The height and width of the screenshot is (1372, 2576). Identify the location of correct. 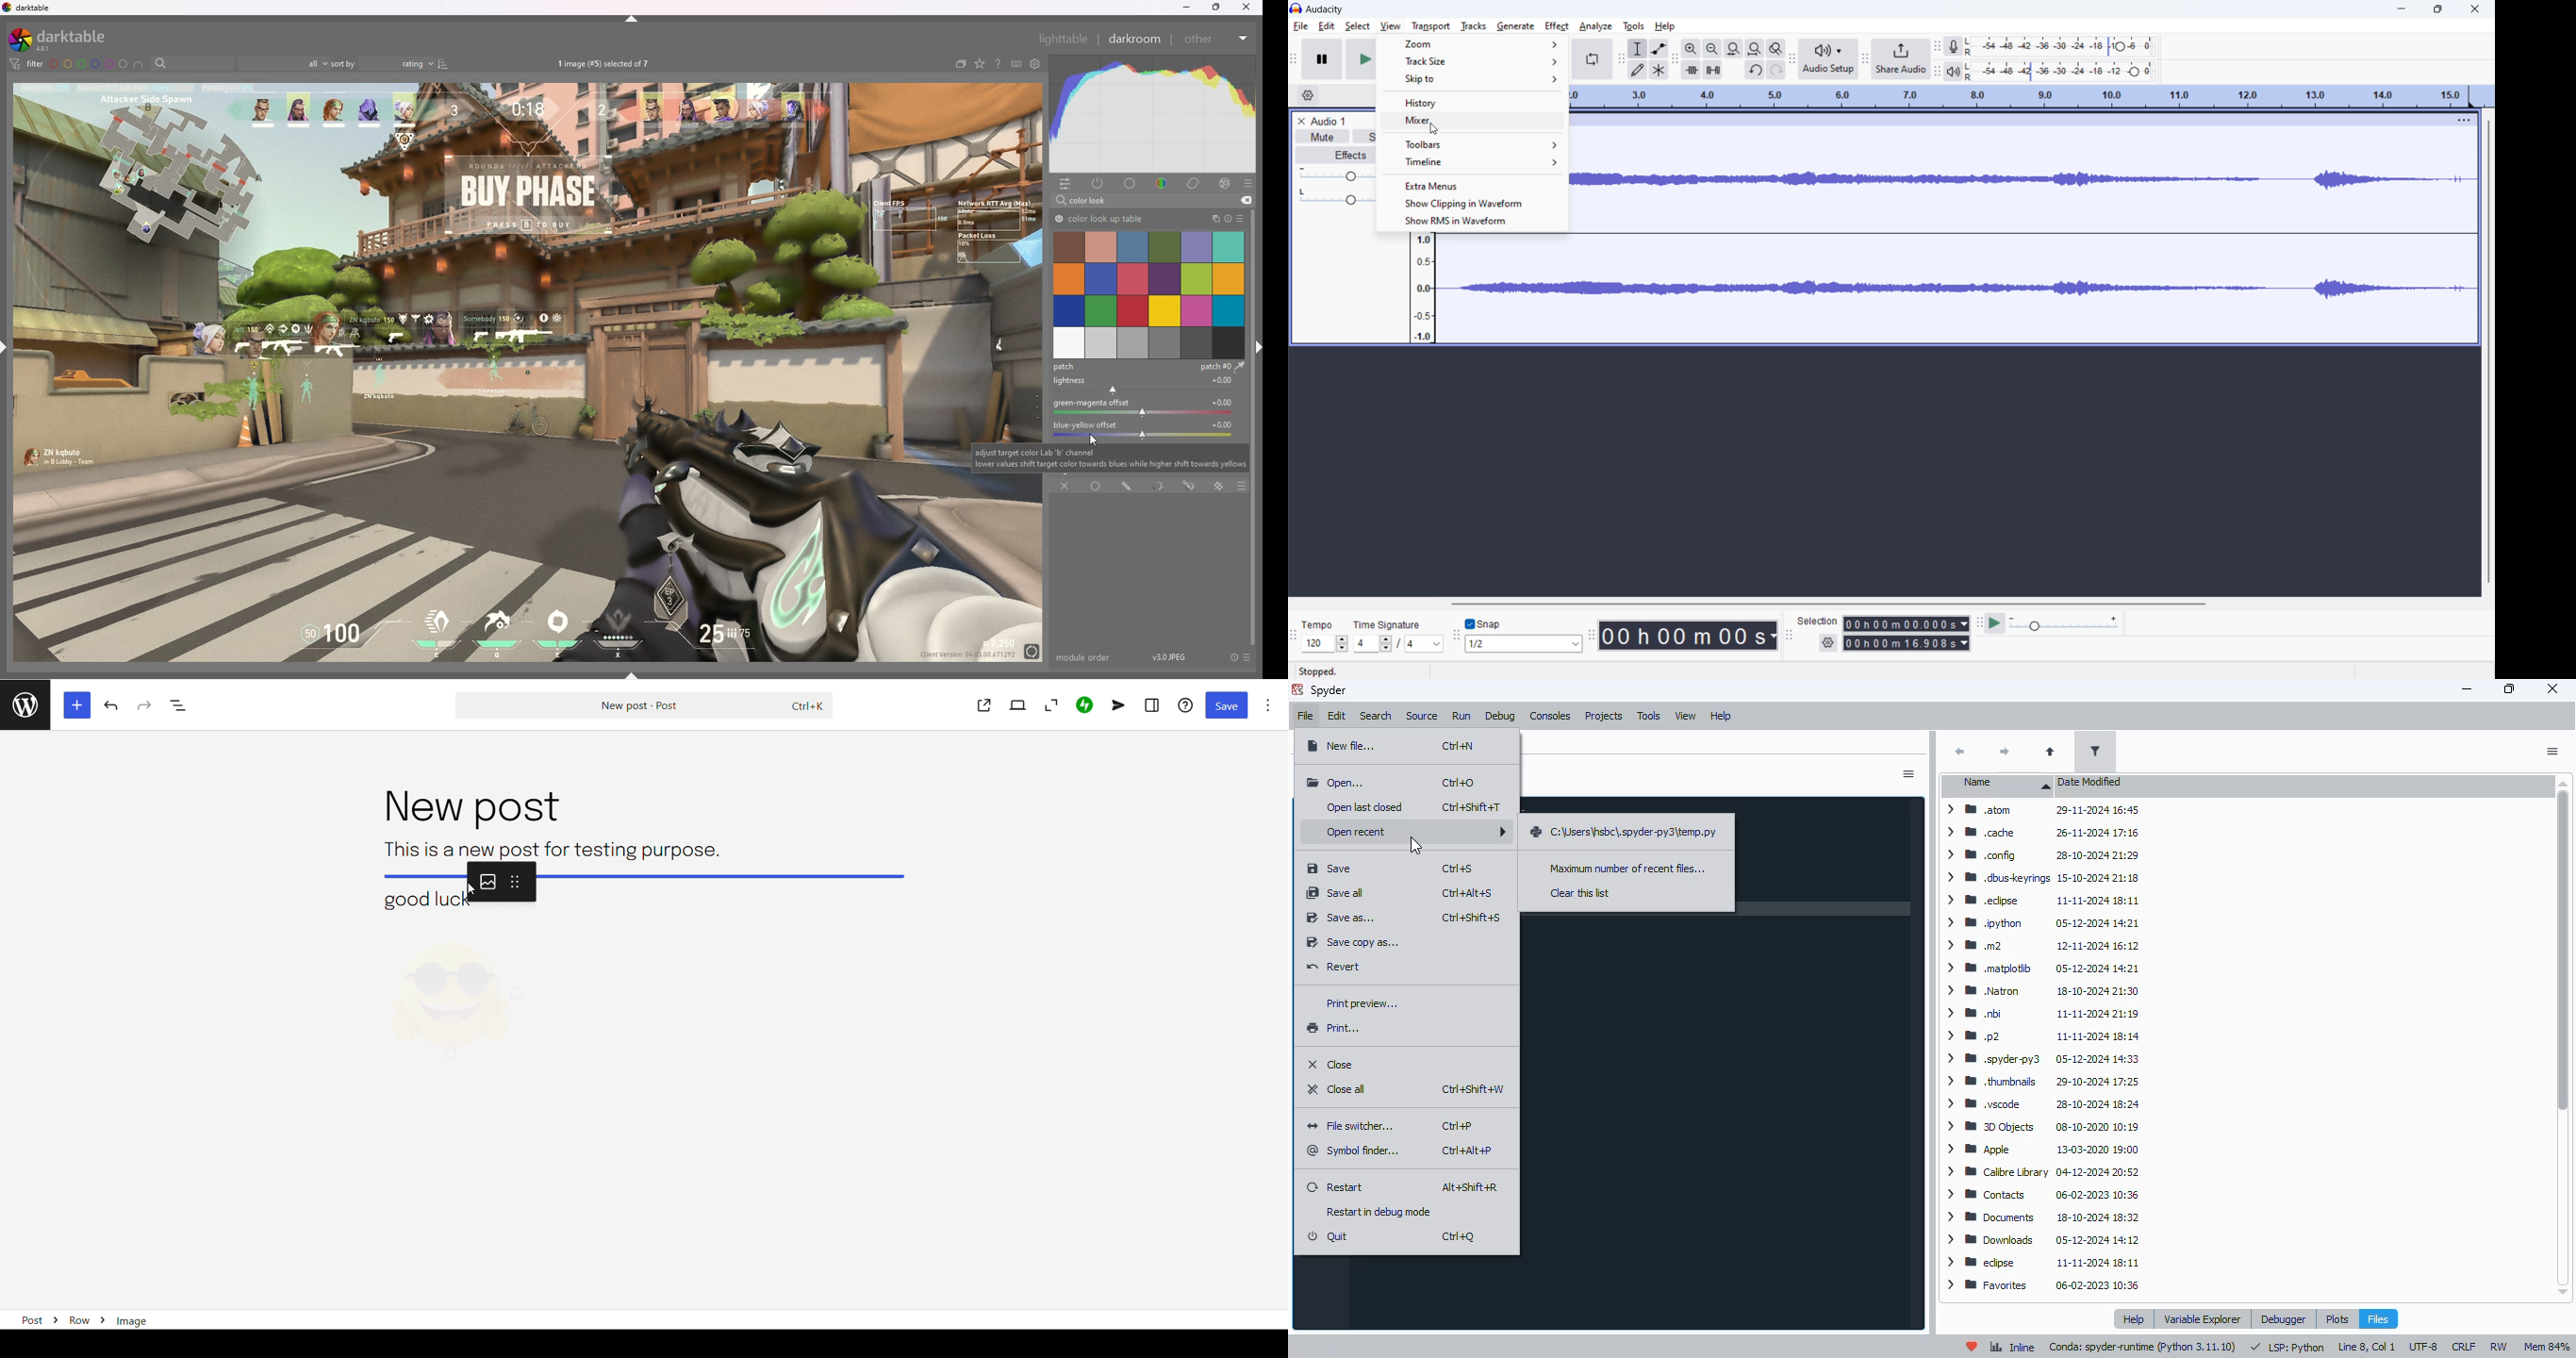
(1195, 183).